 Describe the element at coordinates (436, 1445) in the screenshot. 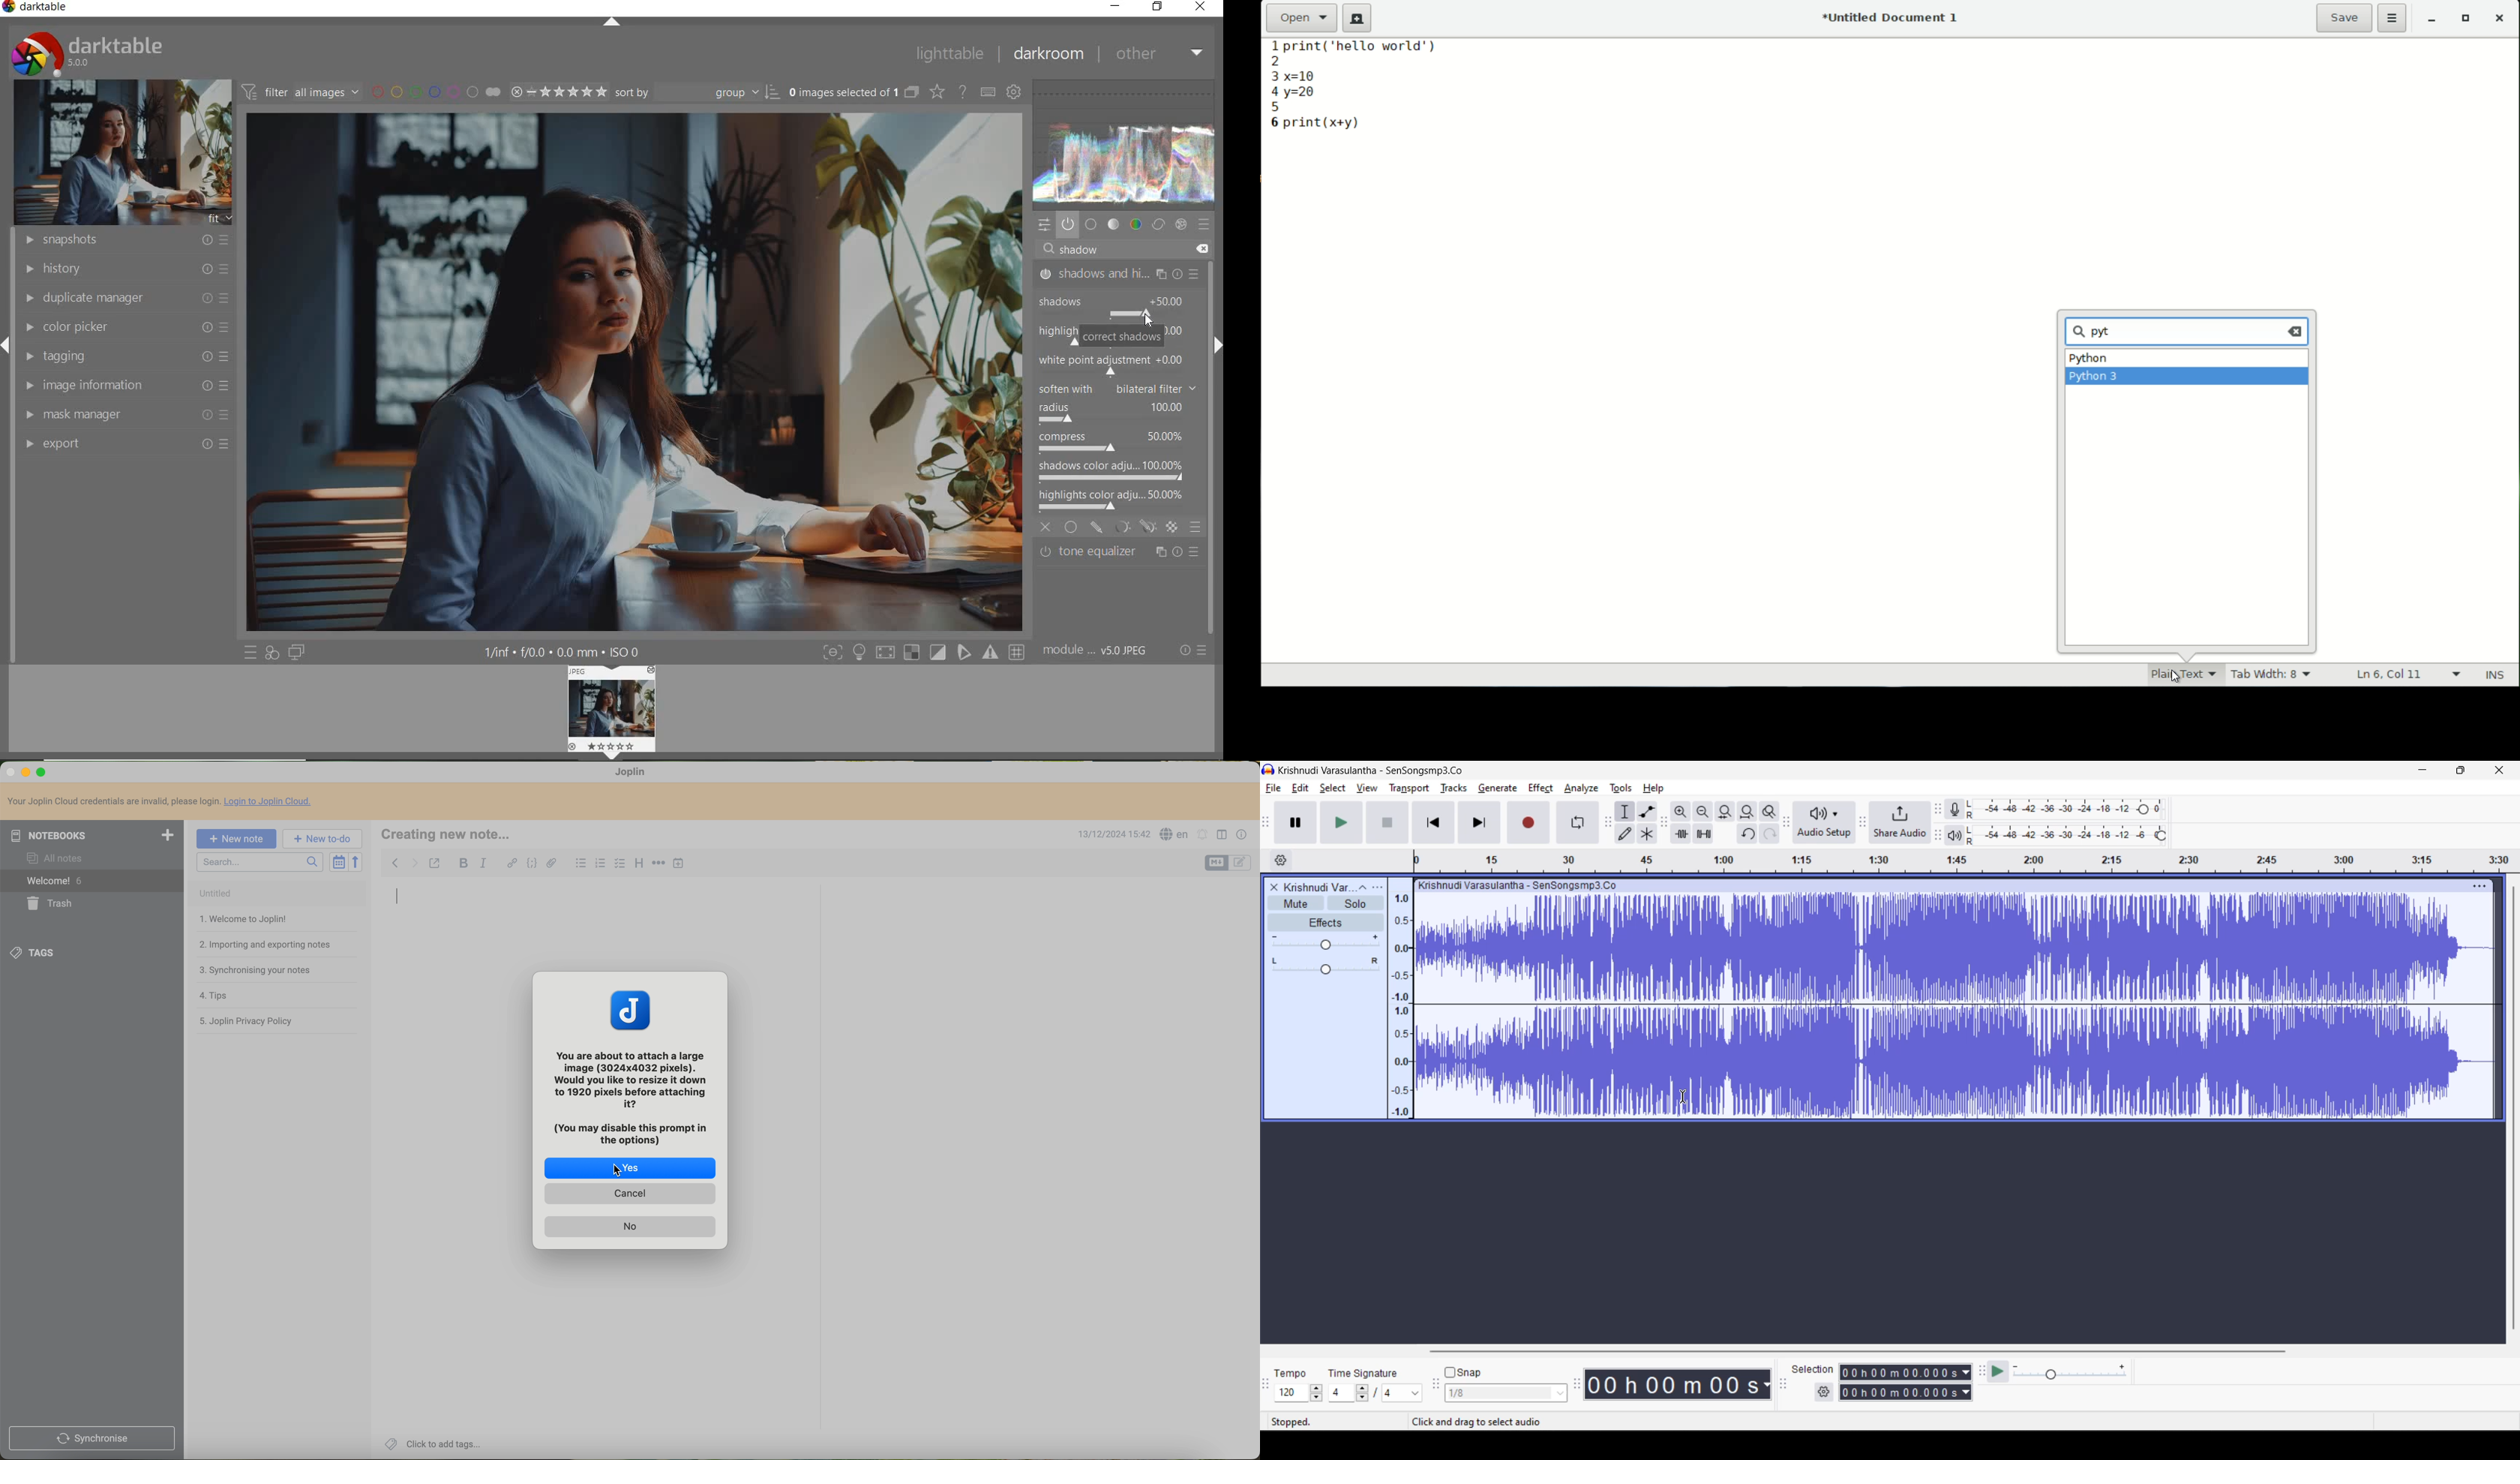

I see `click add to tags` at that location.